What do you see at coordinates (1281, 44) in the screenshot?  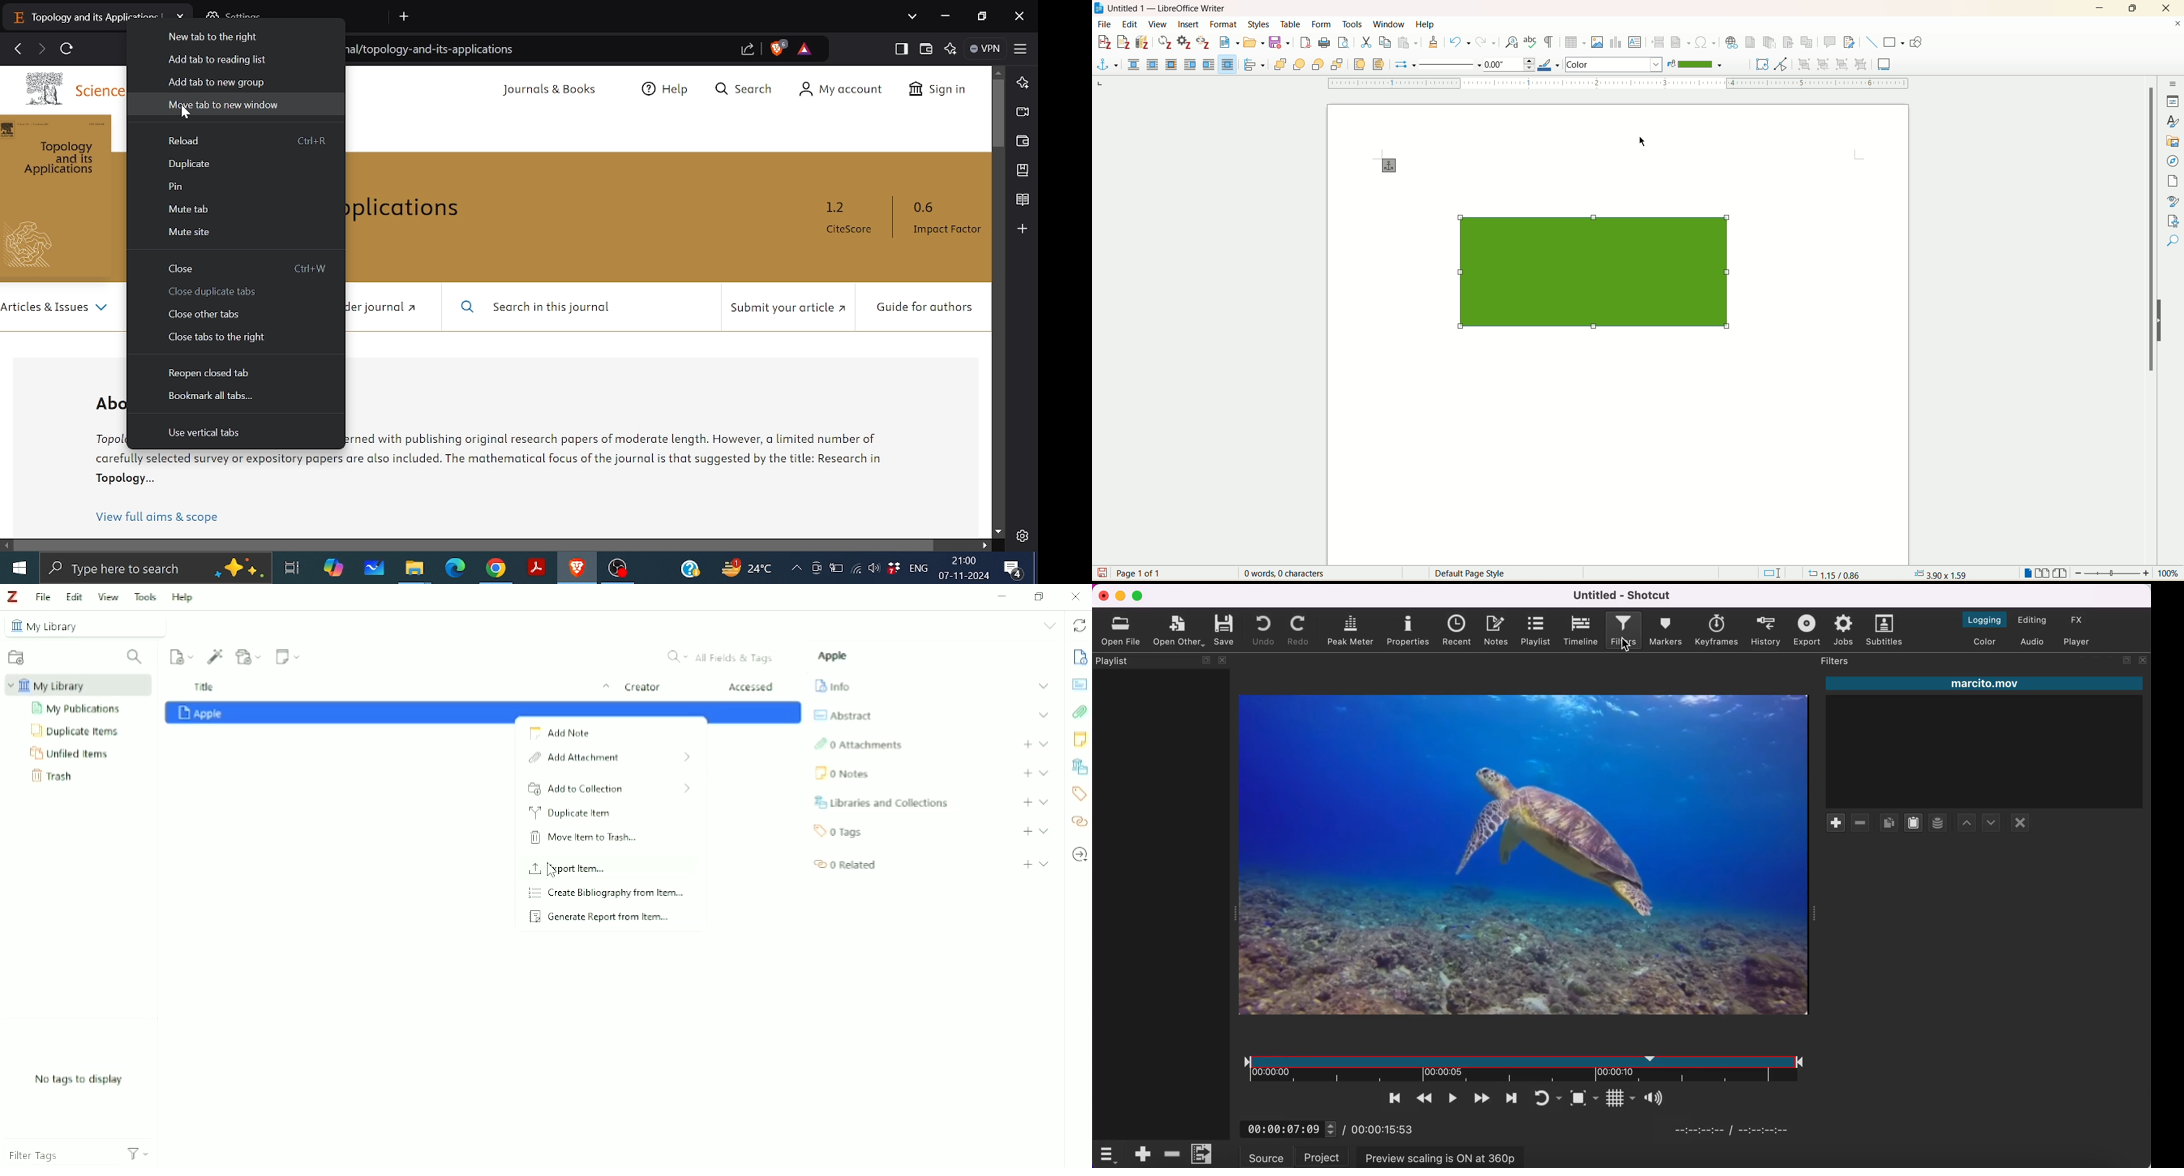 I see `save` at bounding box center [1281, 44].